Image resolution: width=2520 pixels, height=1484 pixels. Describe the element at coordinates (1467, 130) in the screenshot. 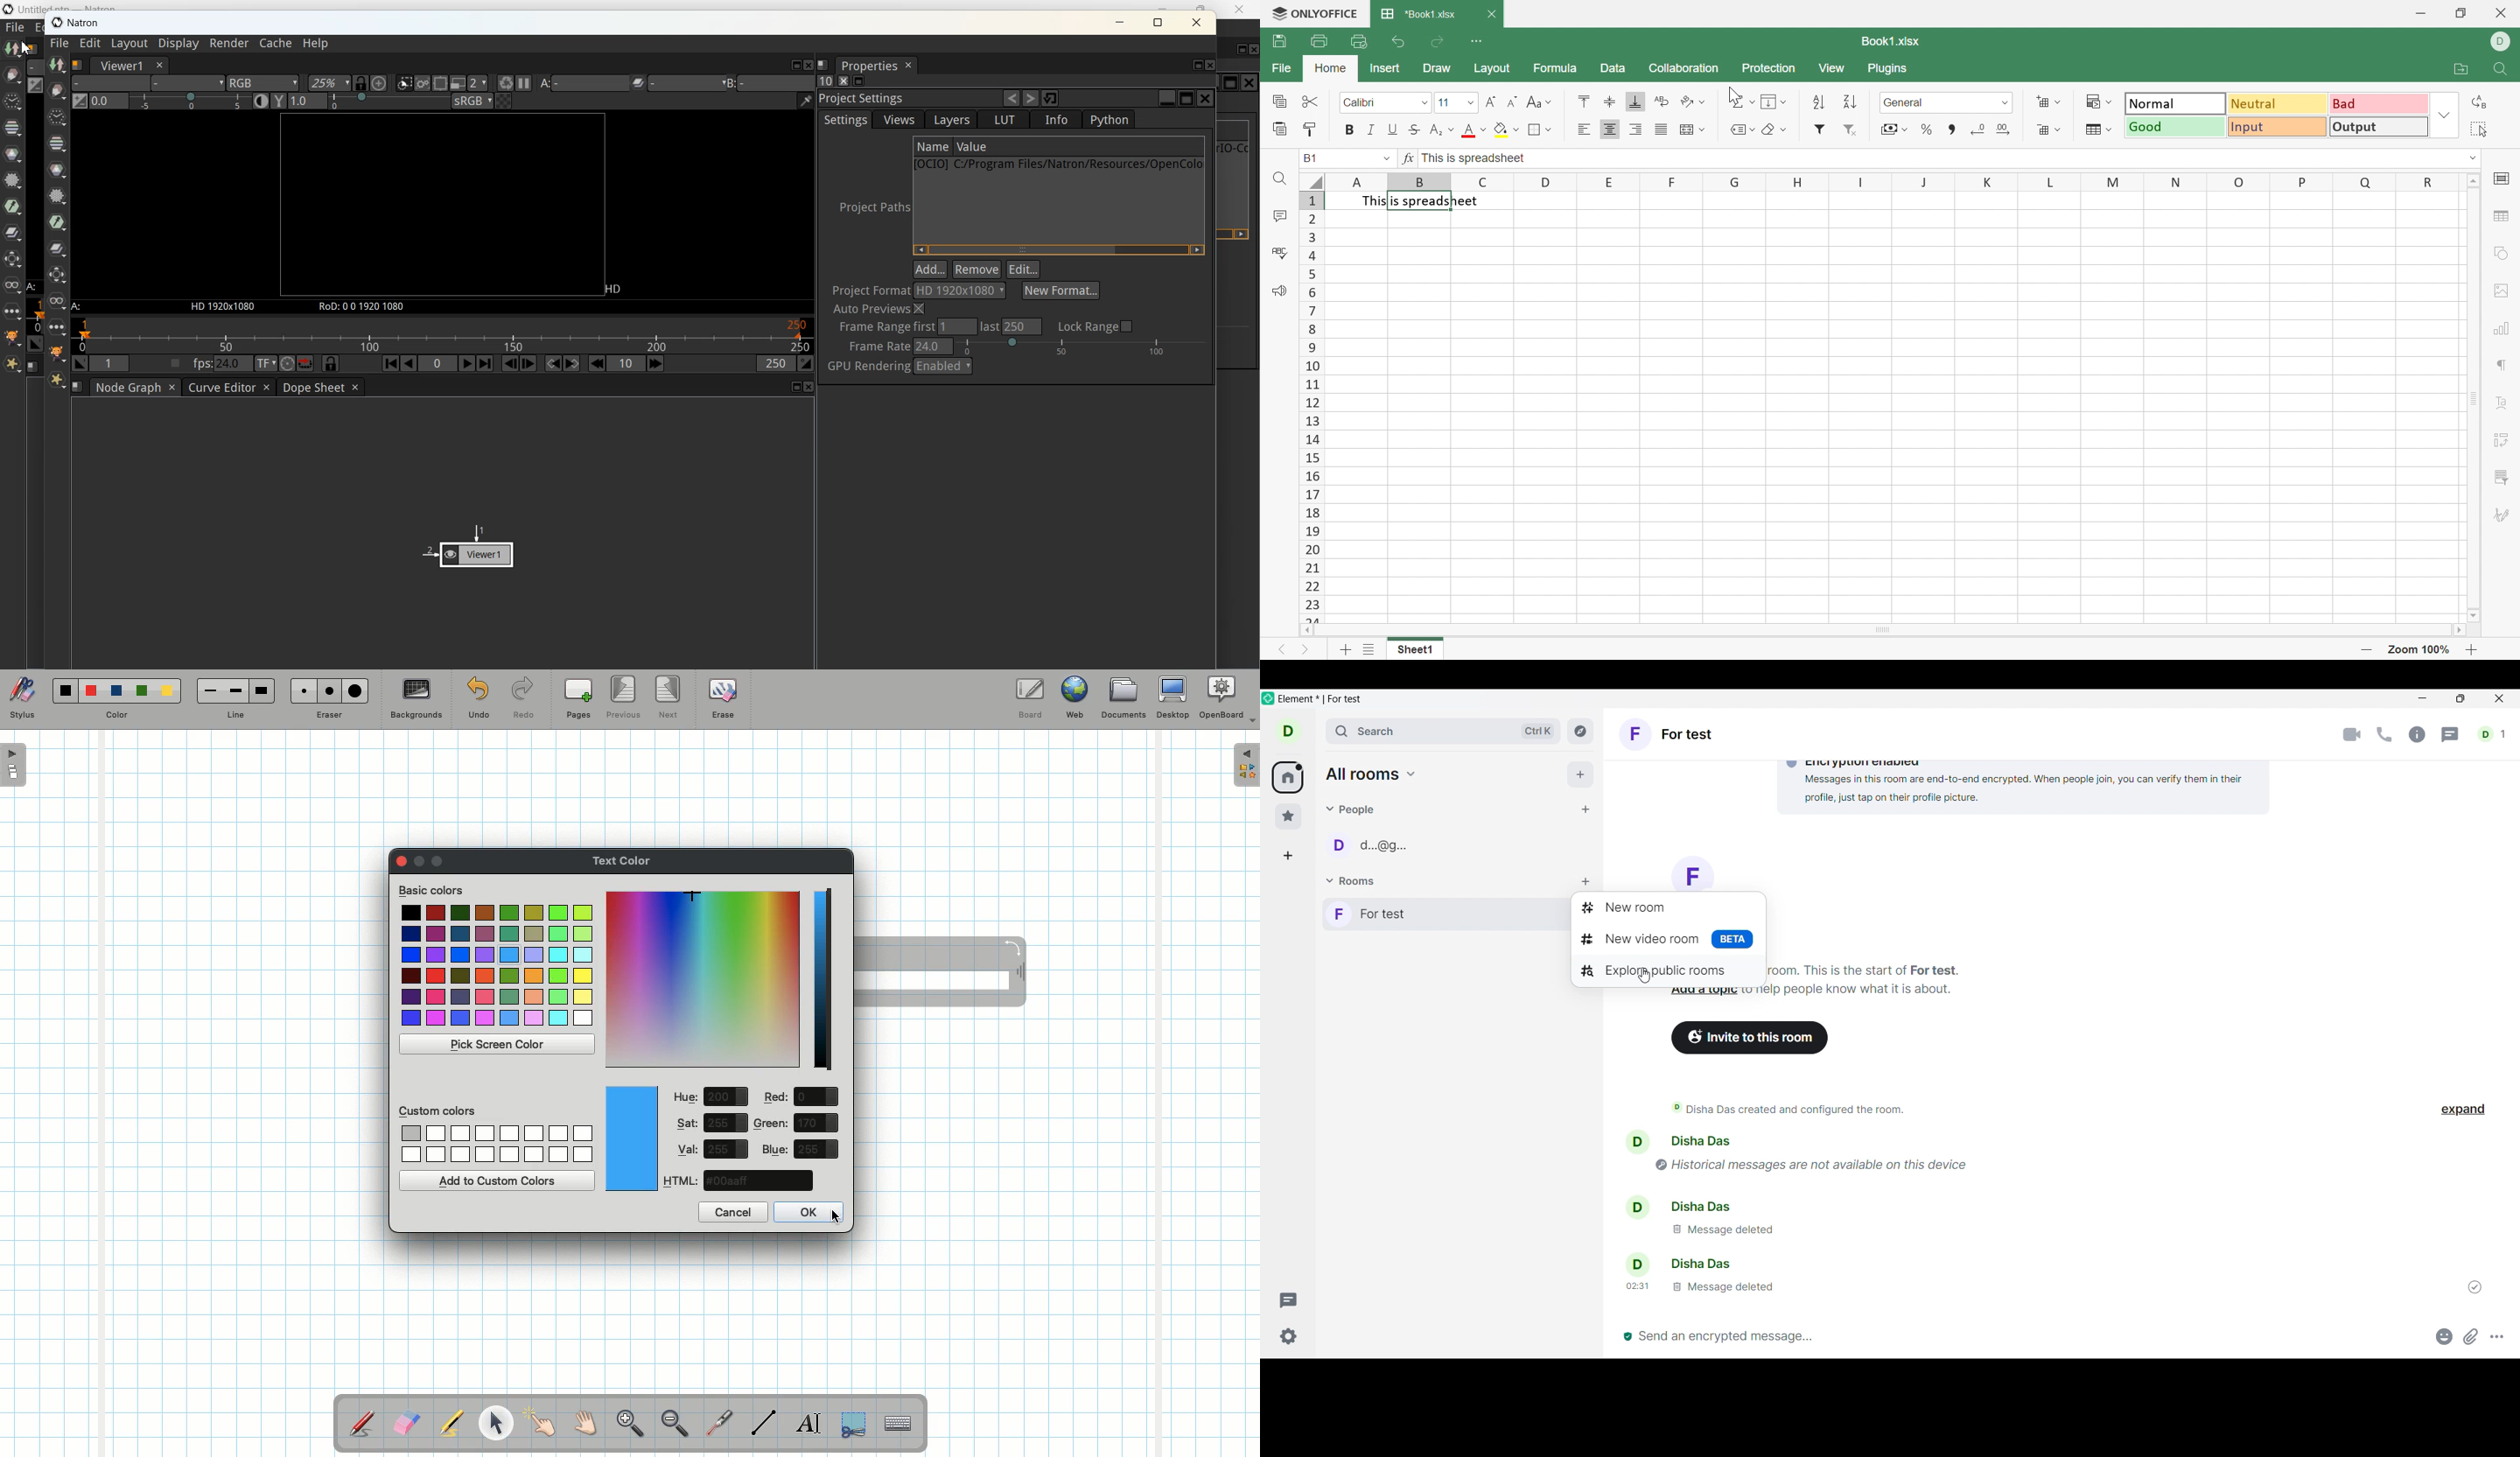

I see `Font color` at that location.